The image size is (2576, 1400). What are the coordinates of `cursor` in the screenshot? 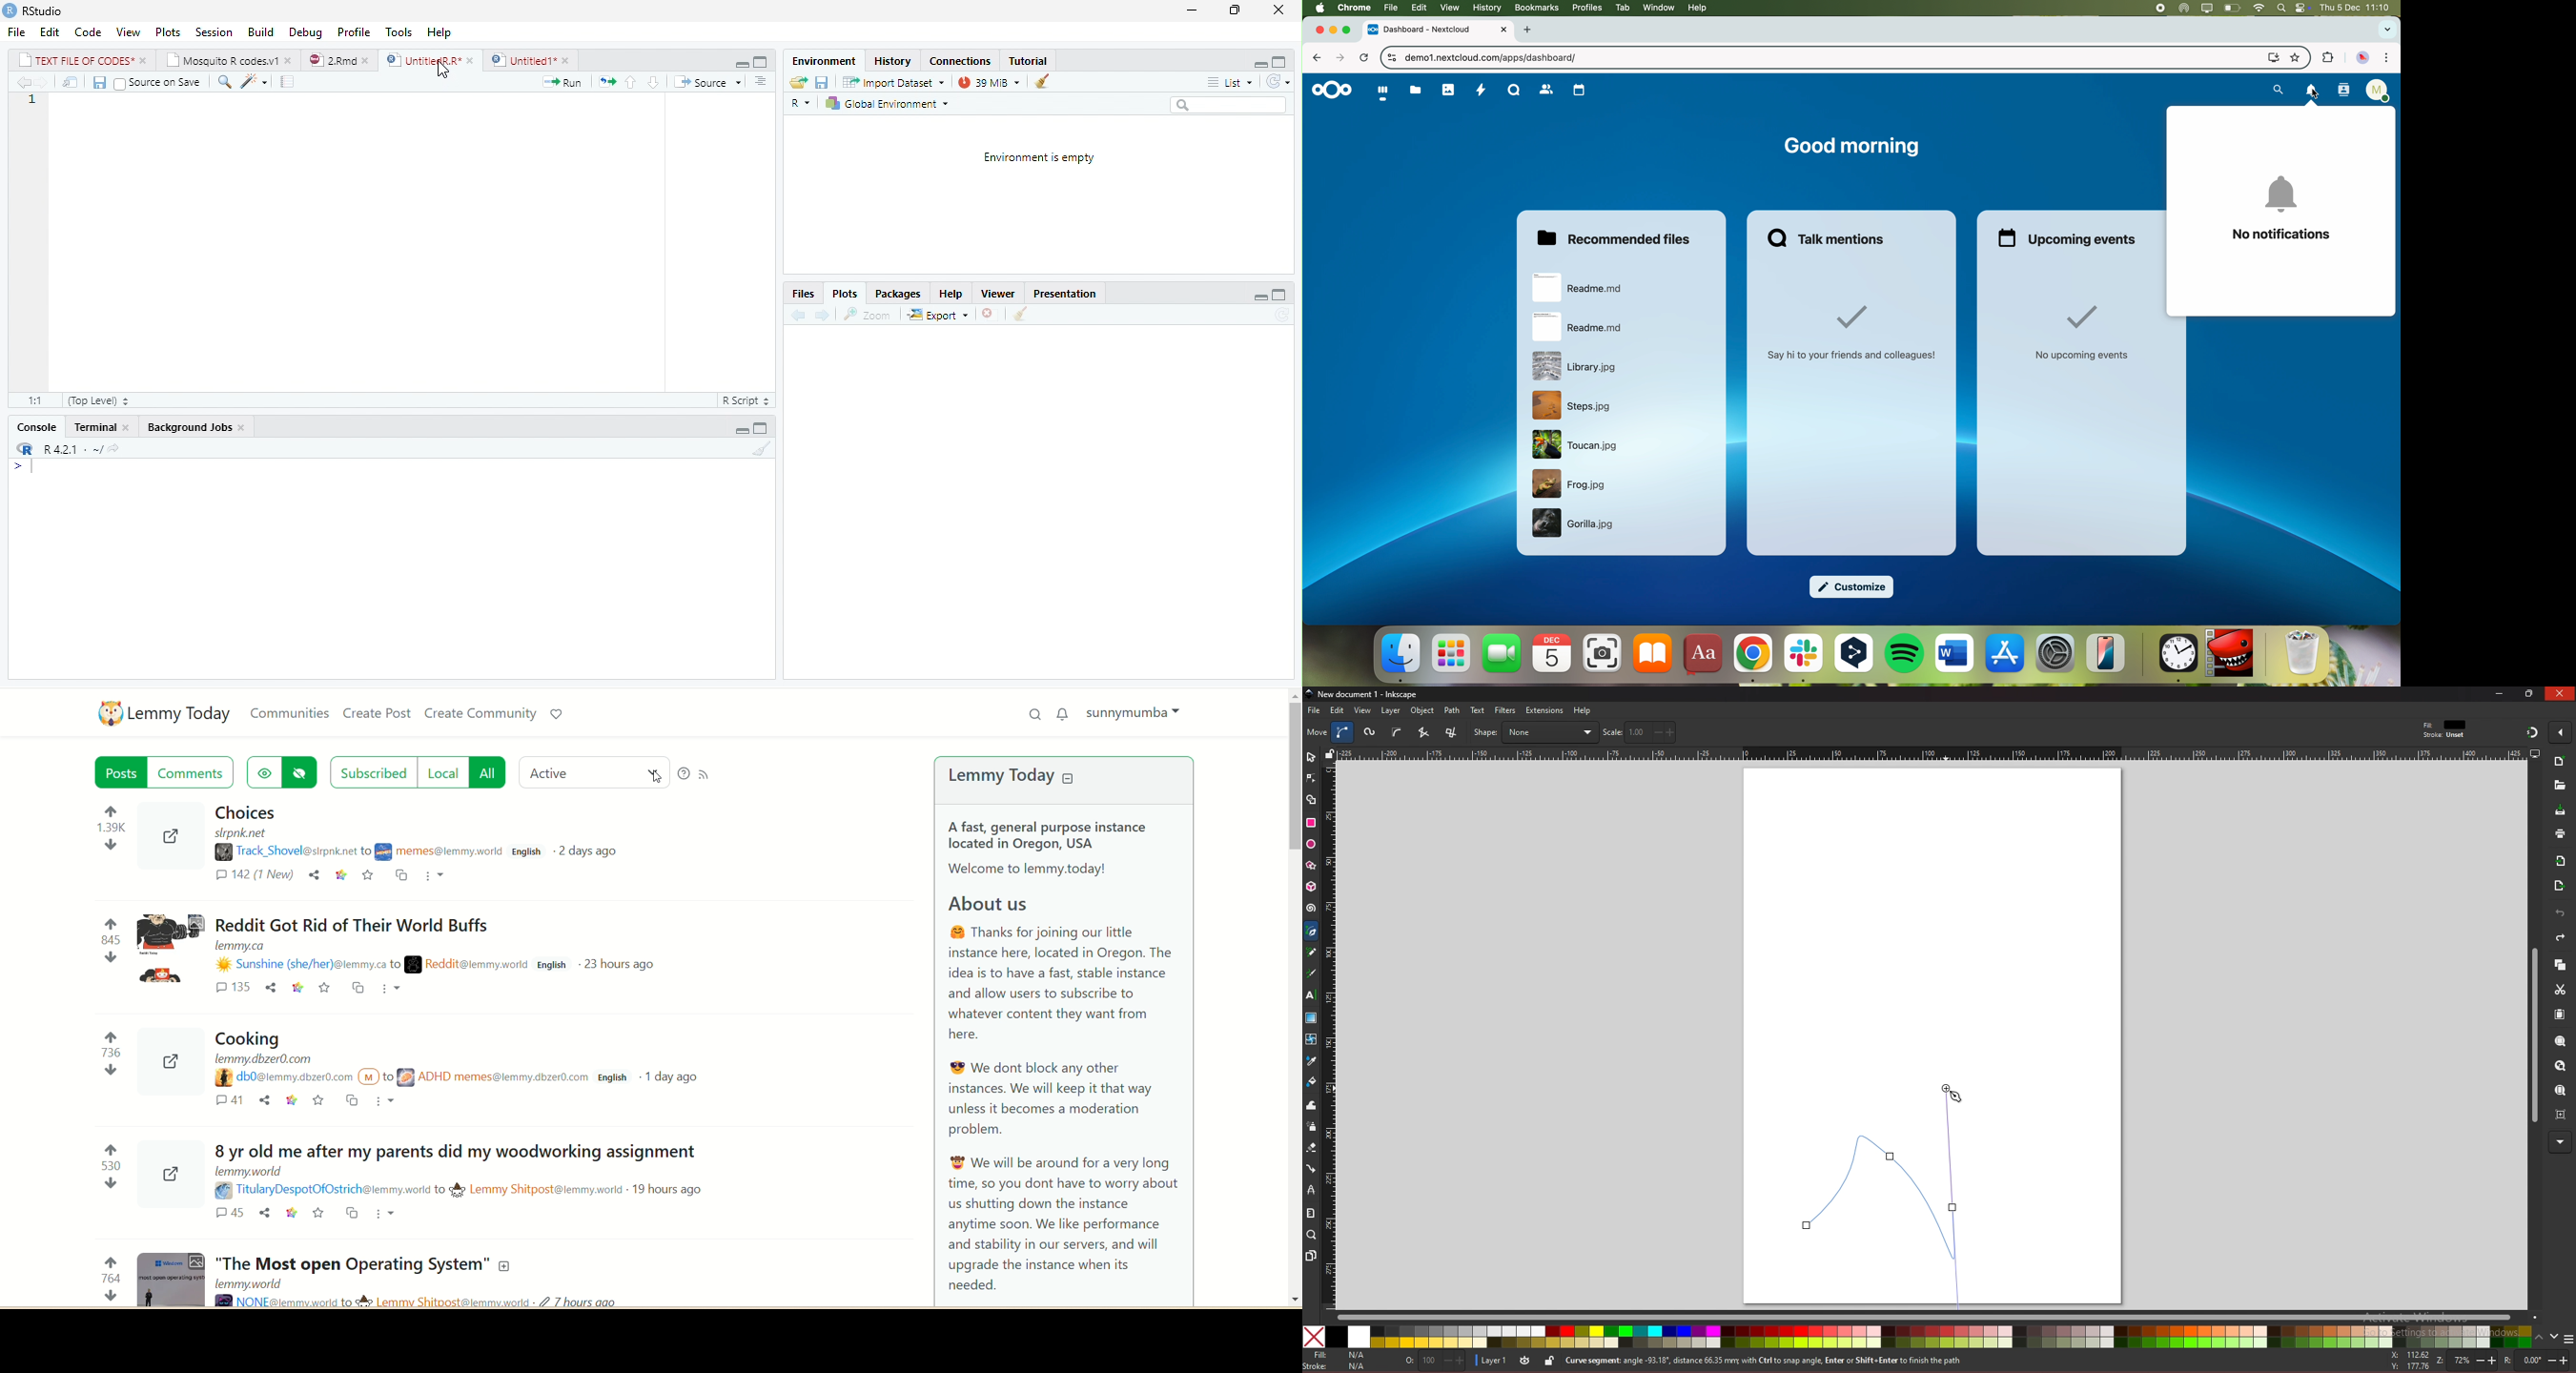 It's located at (1958, 1095).